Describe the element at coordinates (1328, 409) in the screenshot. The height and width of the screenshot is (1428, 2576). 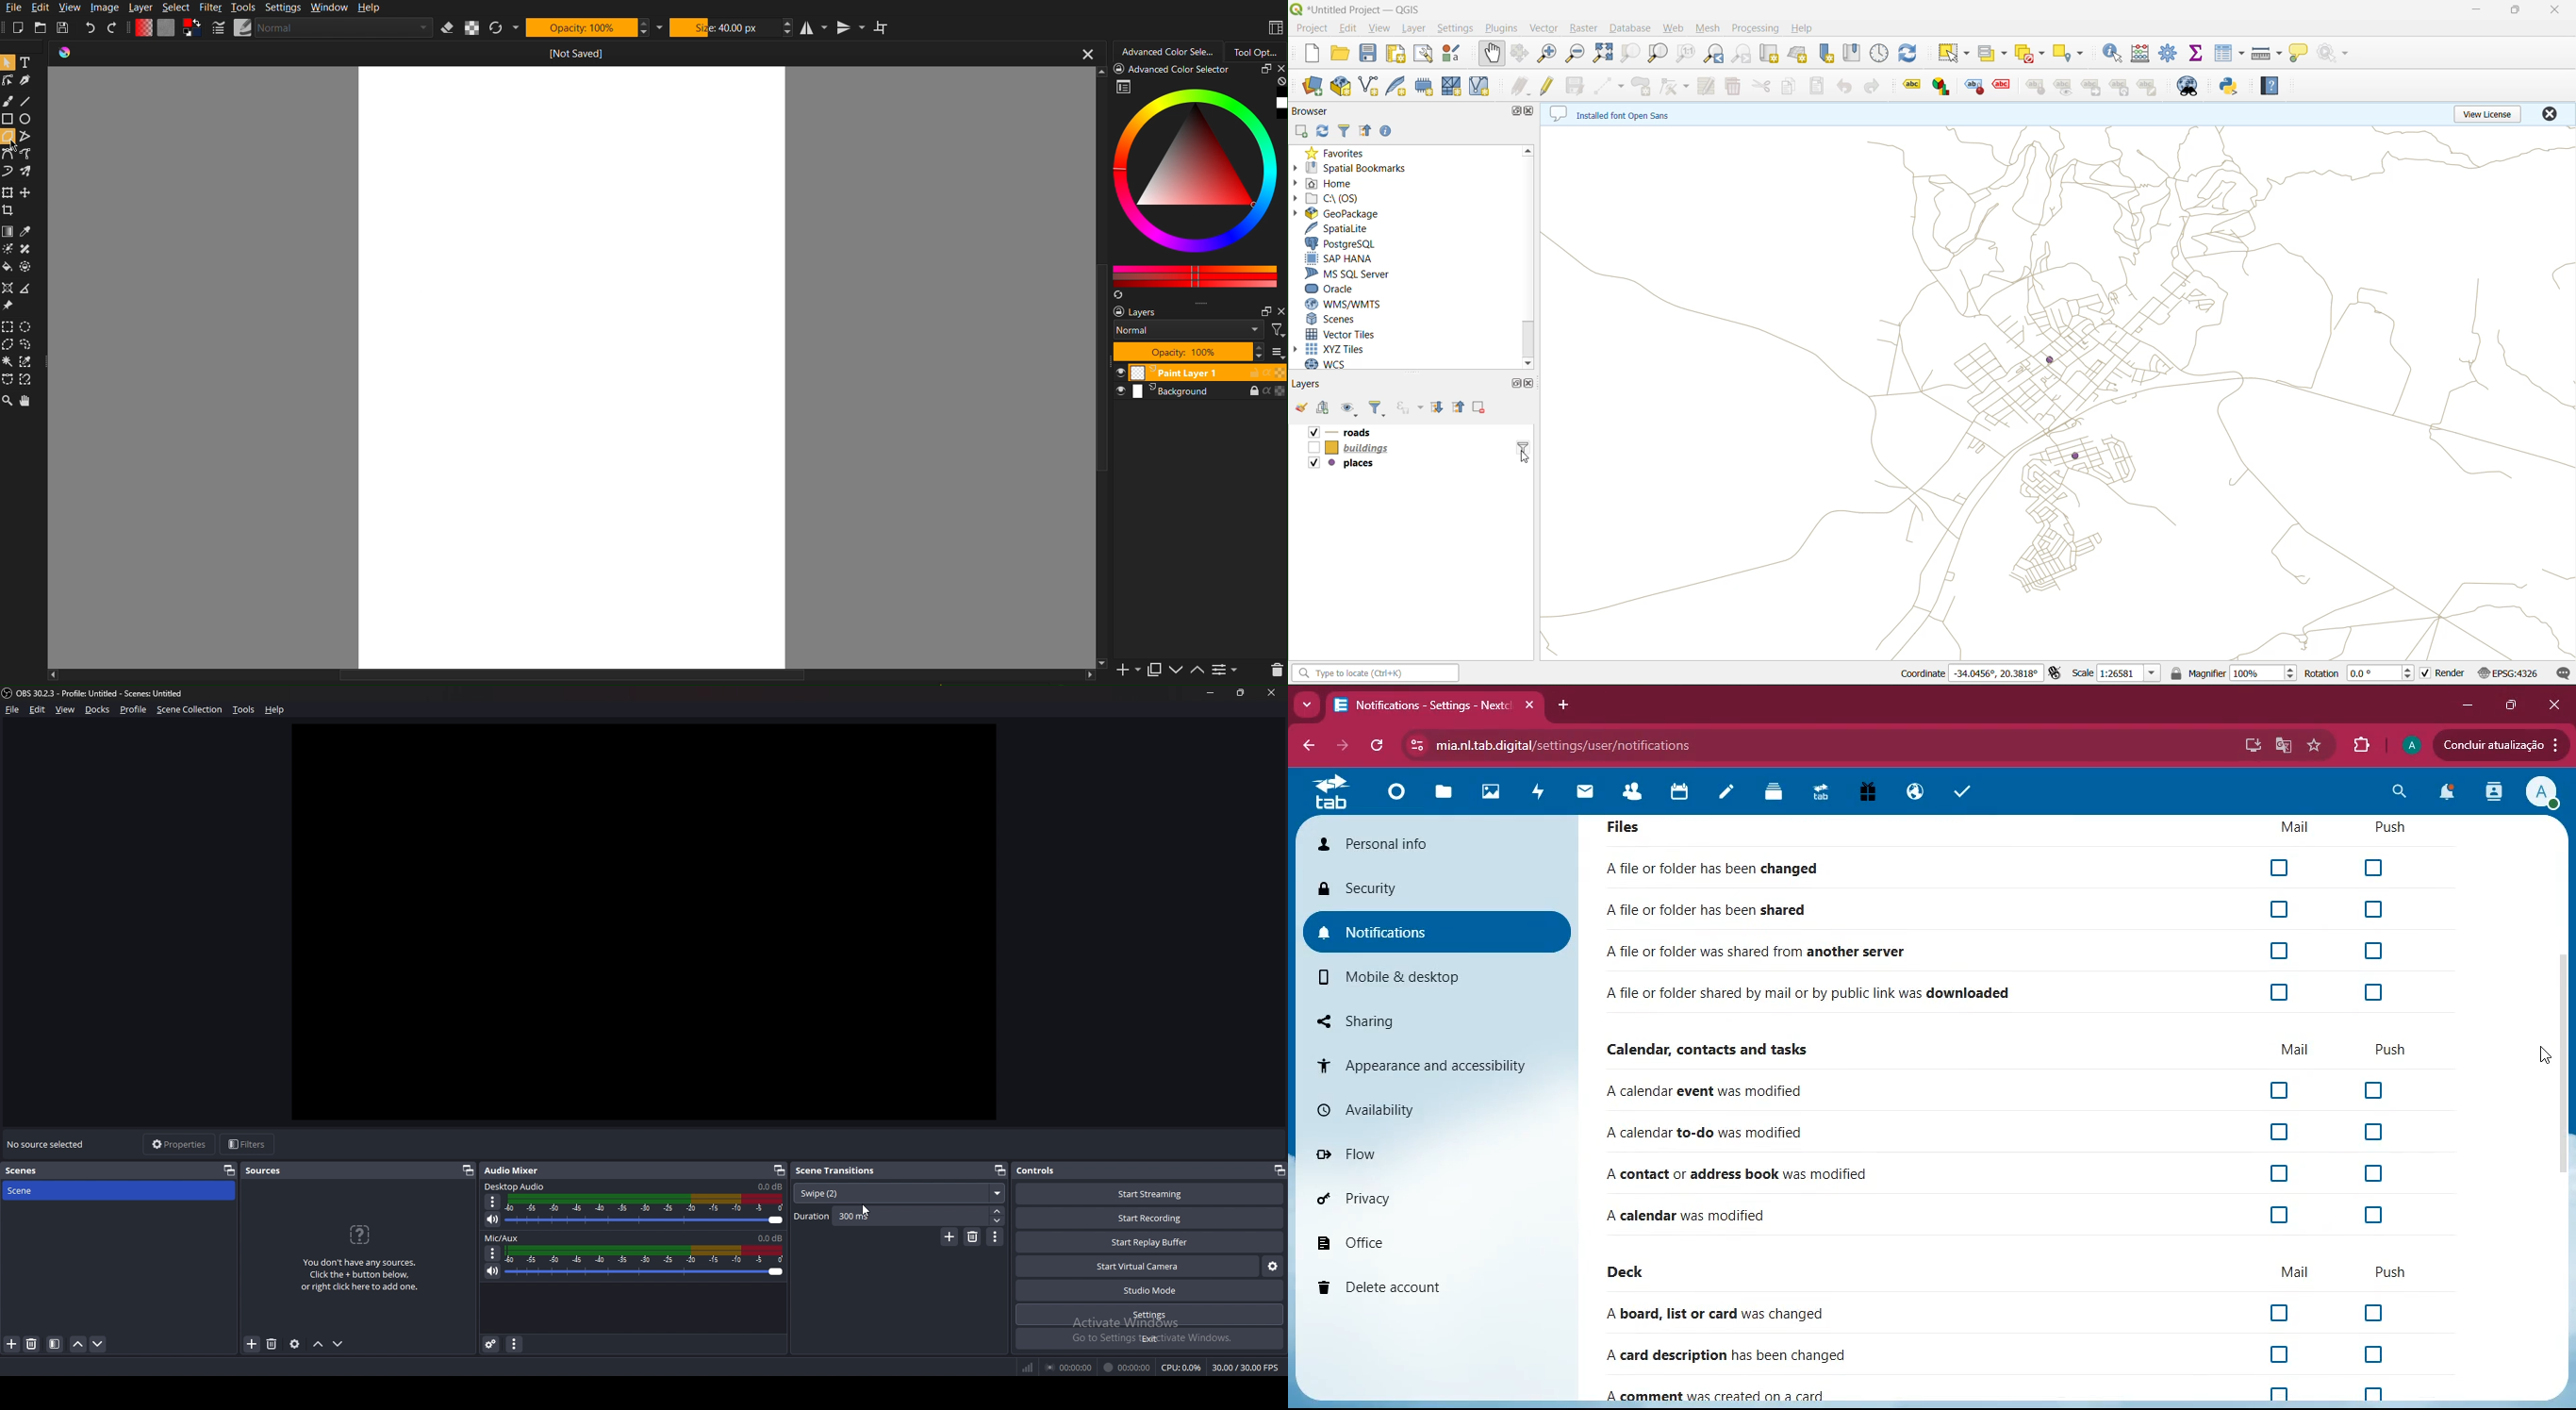
I see `add` at that location.